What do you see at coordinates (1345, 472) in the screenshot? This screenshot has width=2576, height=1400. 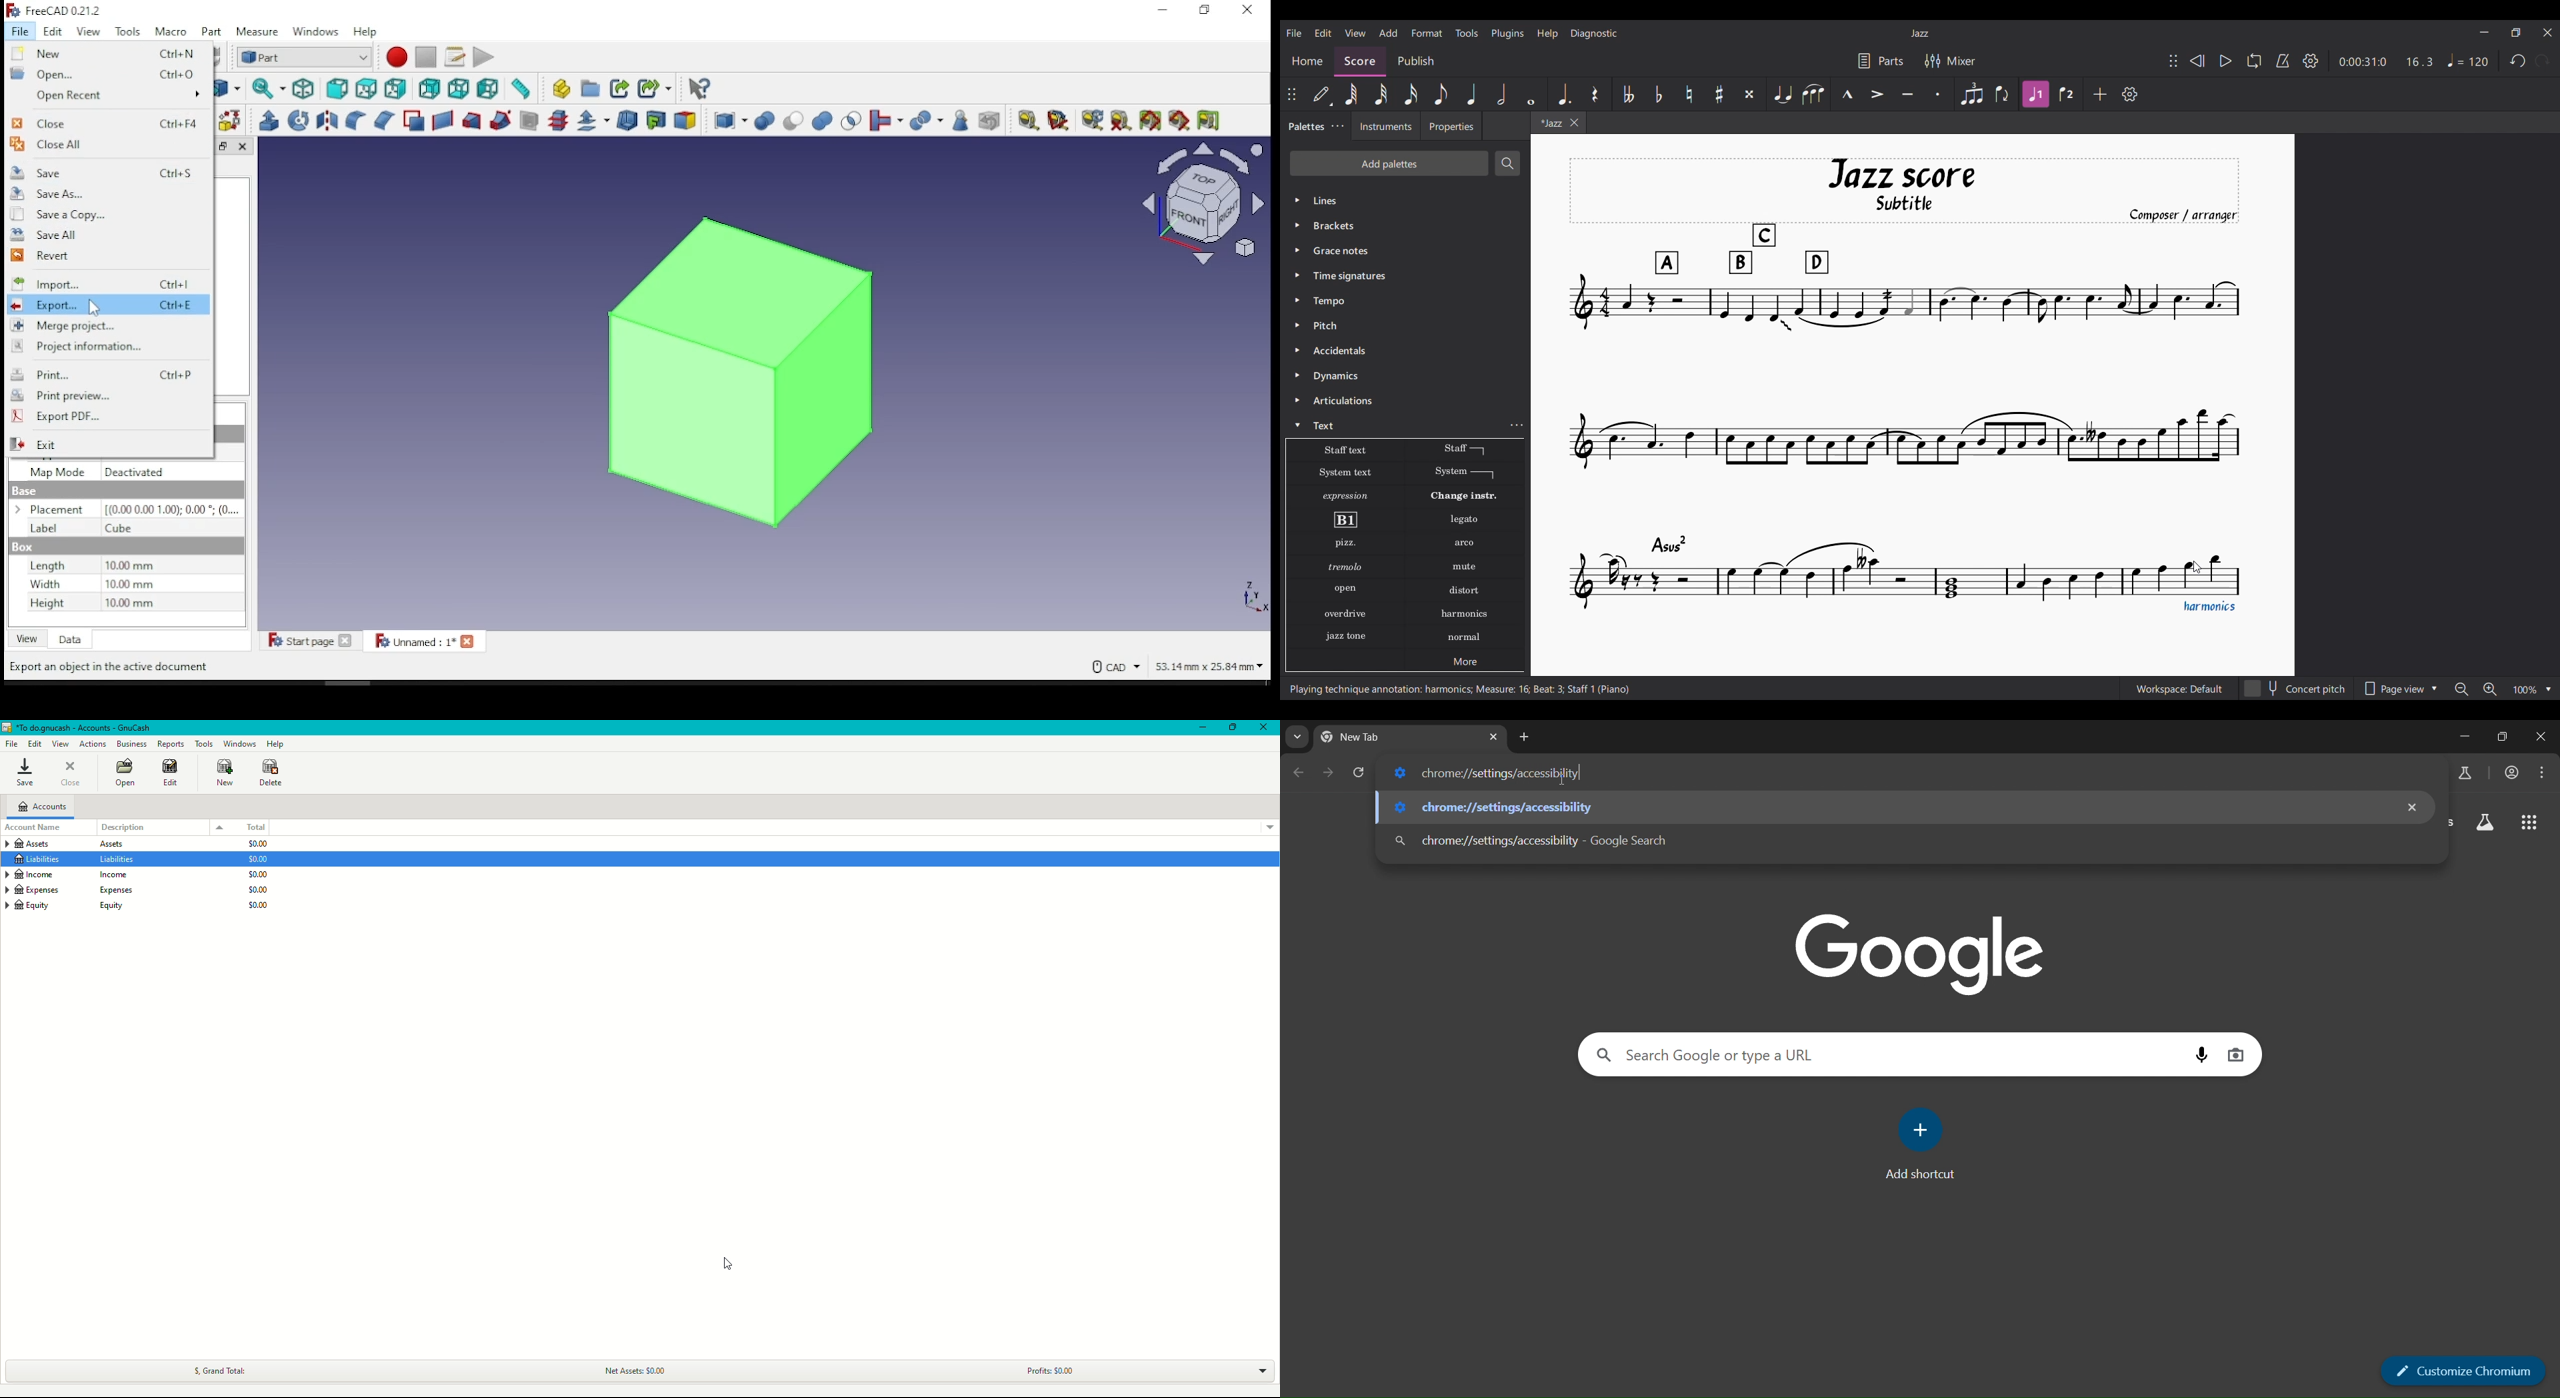 I see `System text` at bounding box center [1345, 472].